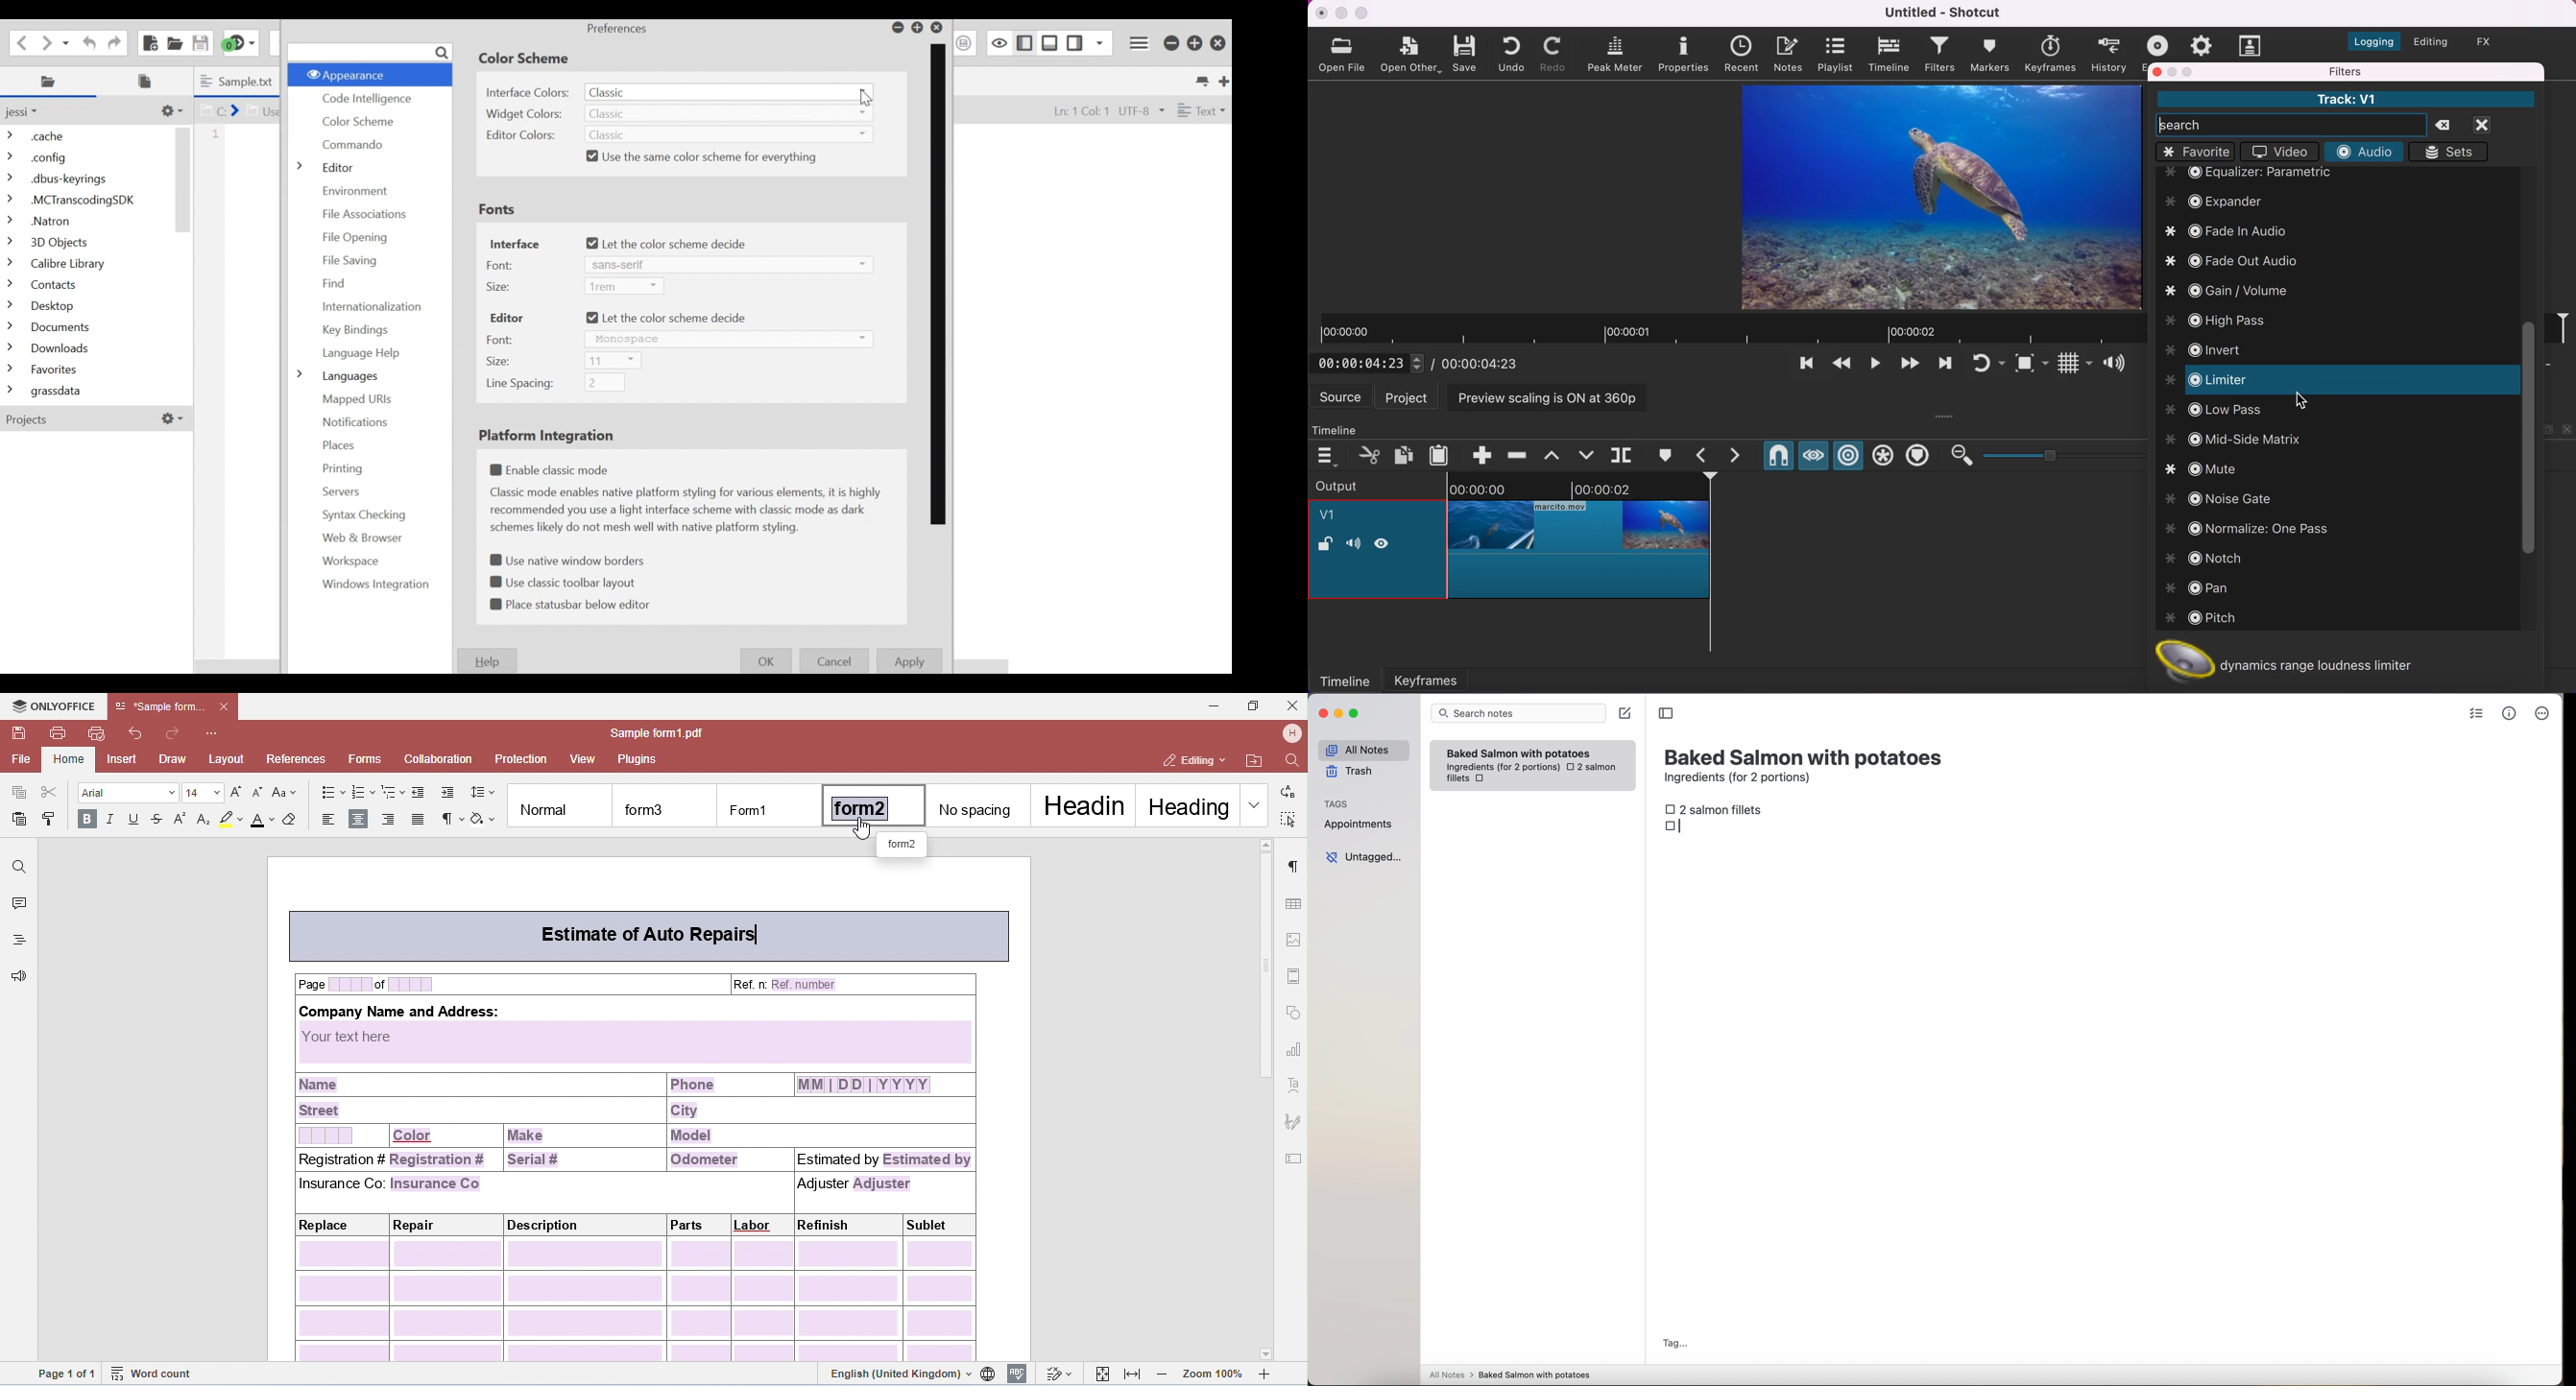 Image resolution: width=2576 pixels, height=1400 pixels. I want to click on title, so click(1805, 756).